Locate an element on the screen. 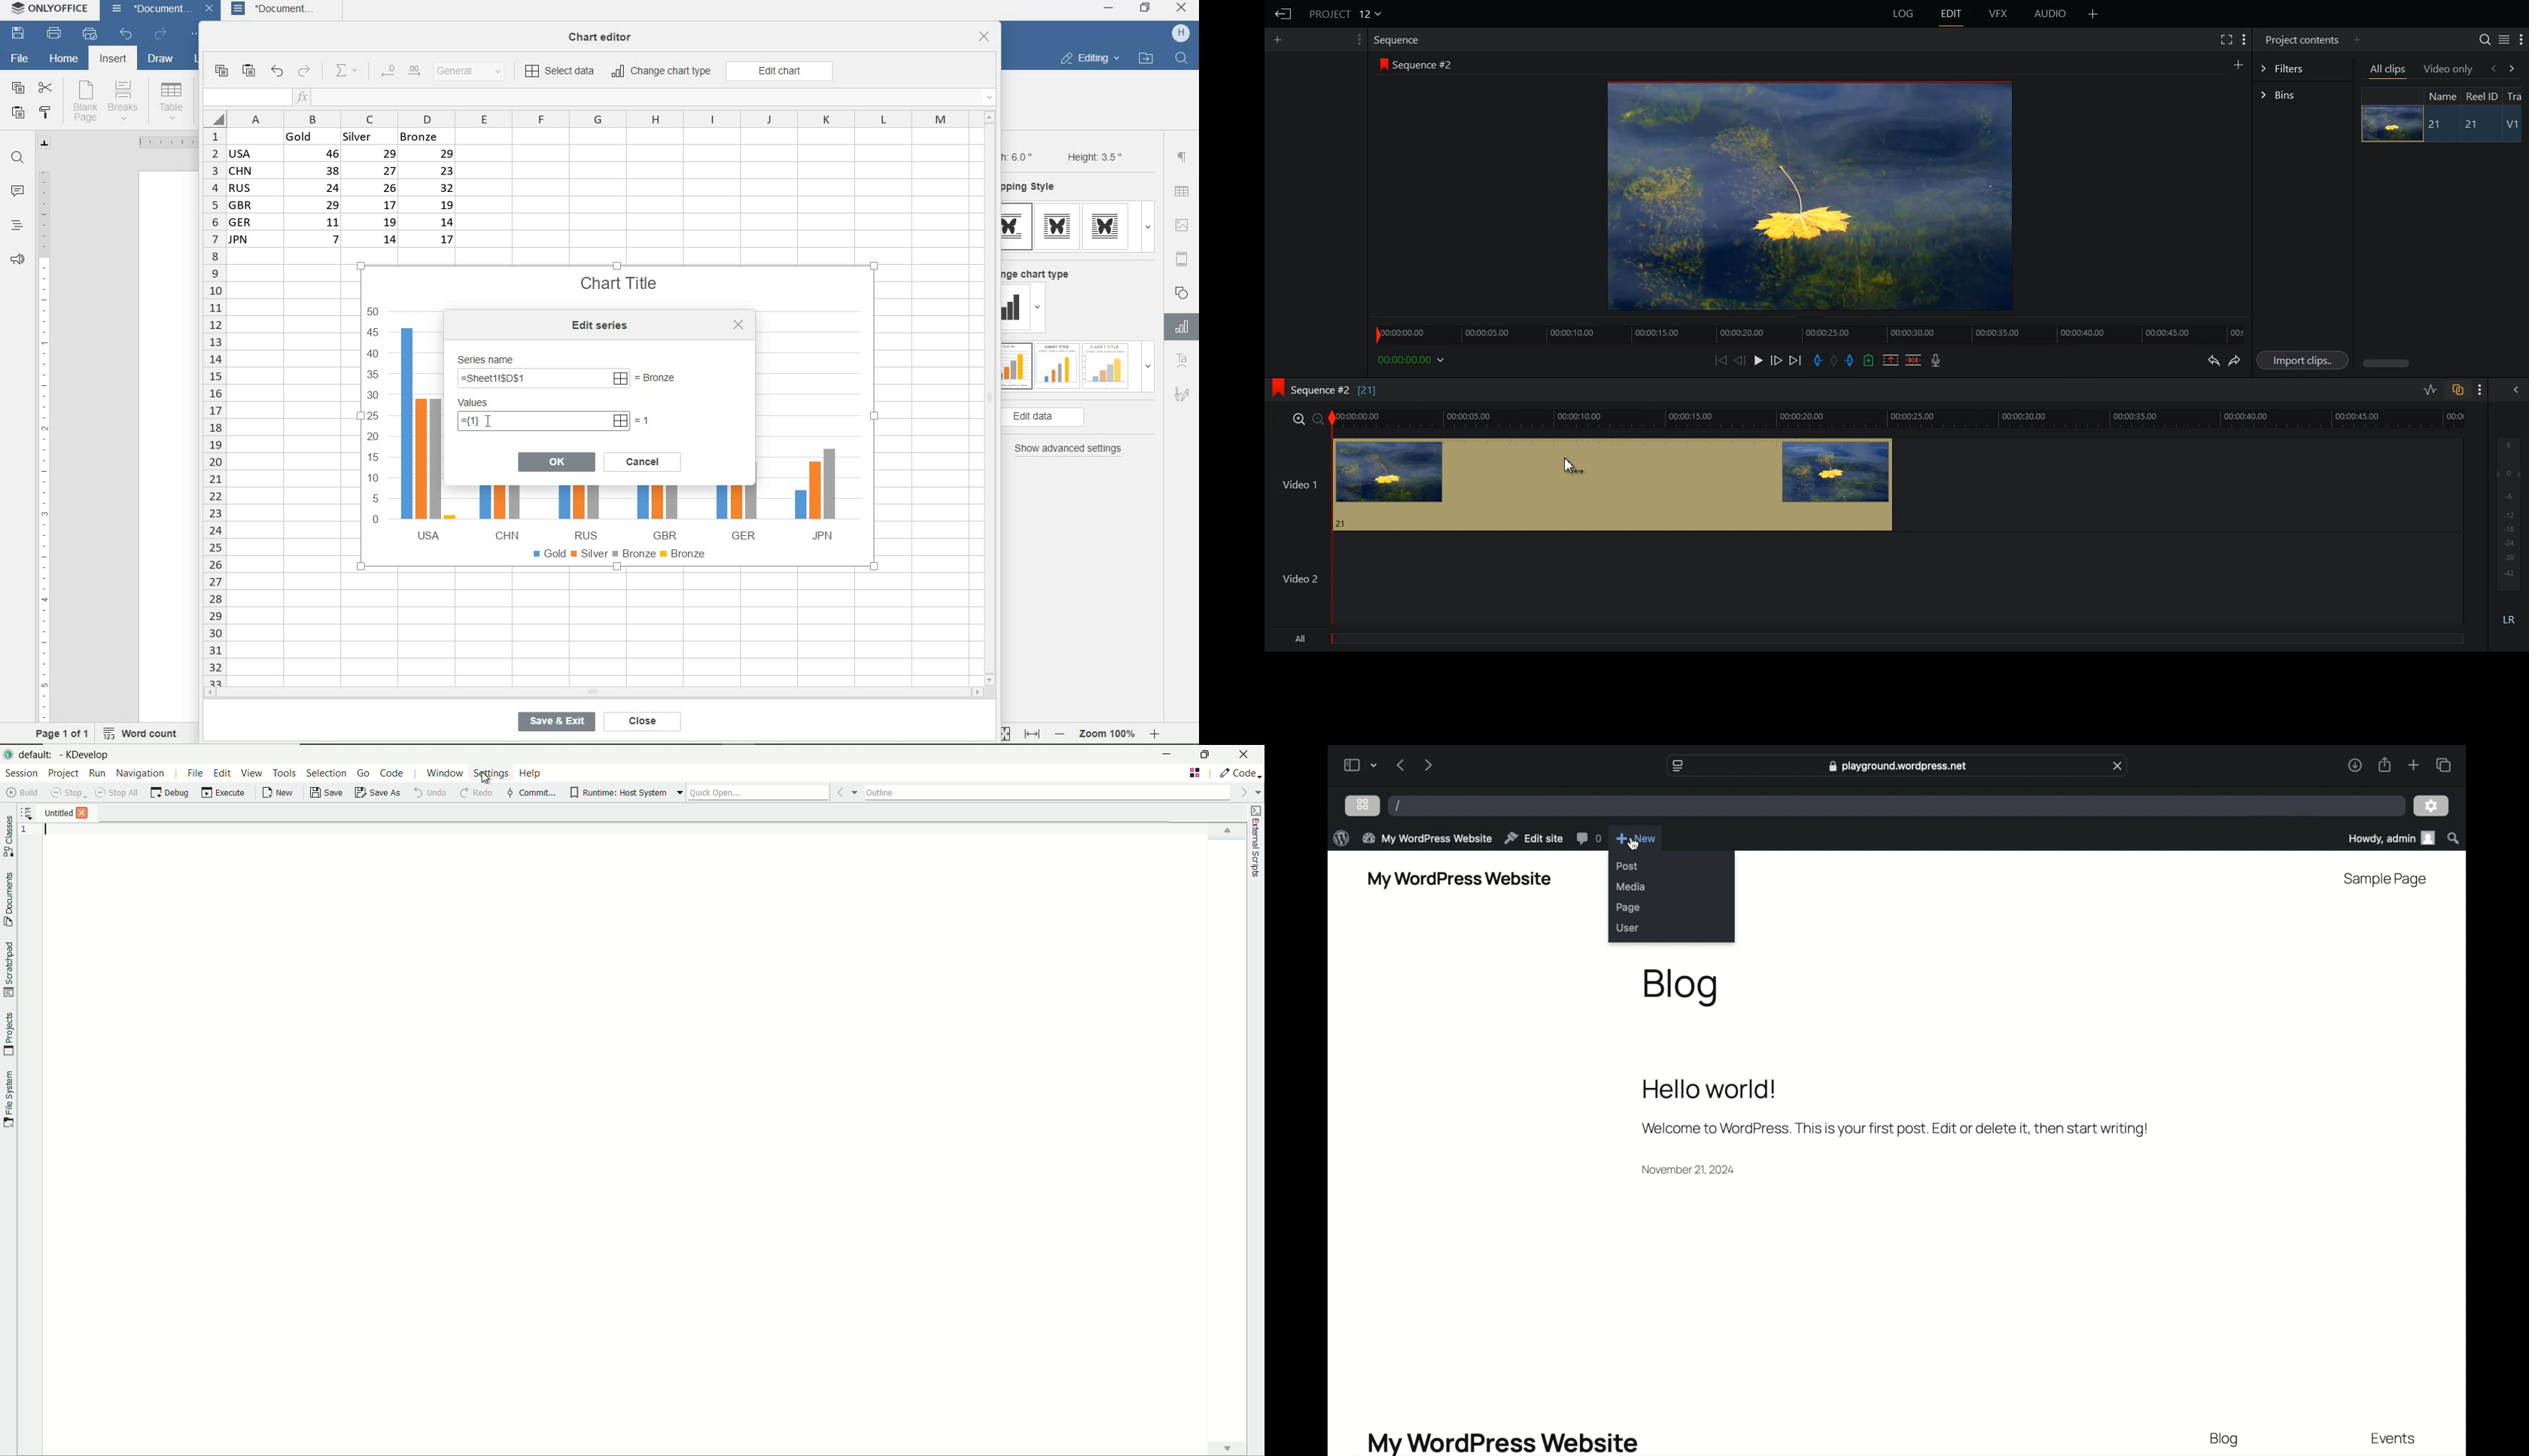  zoom in/zoom out is located at coordinates (1305, 418).